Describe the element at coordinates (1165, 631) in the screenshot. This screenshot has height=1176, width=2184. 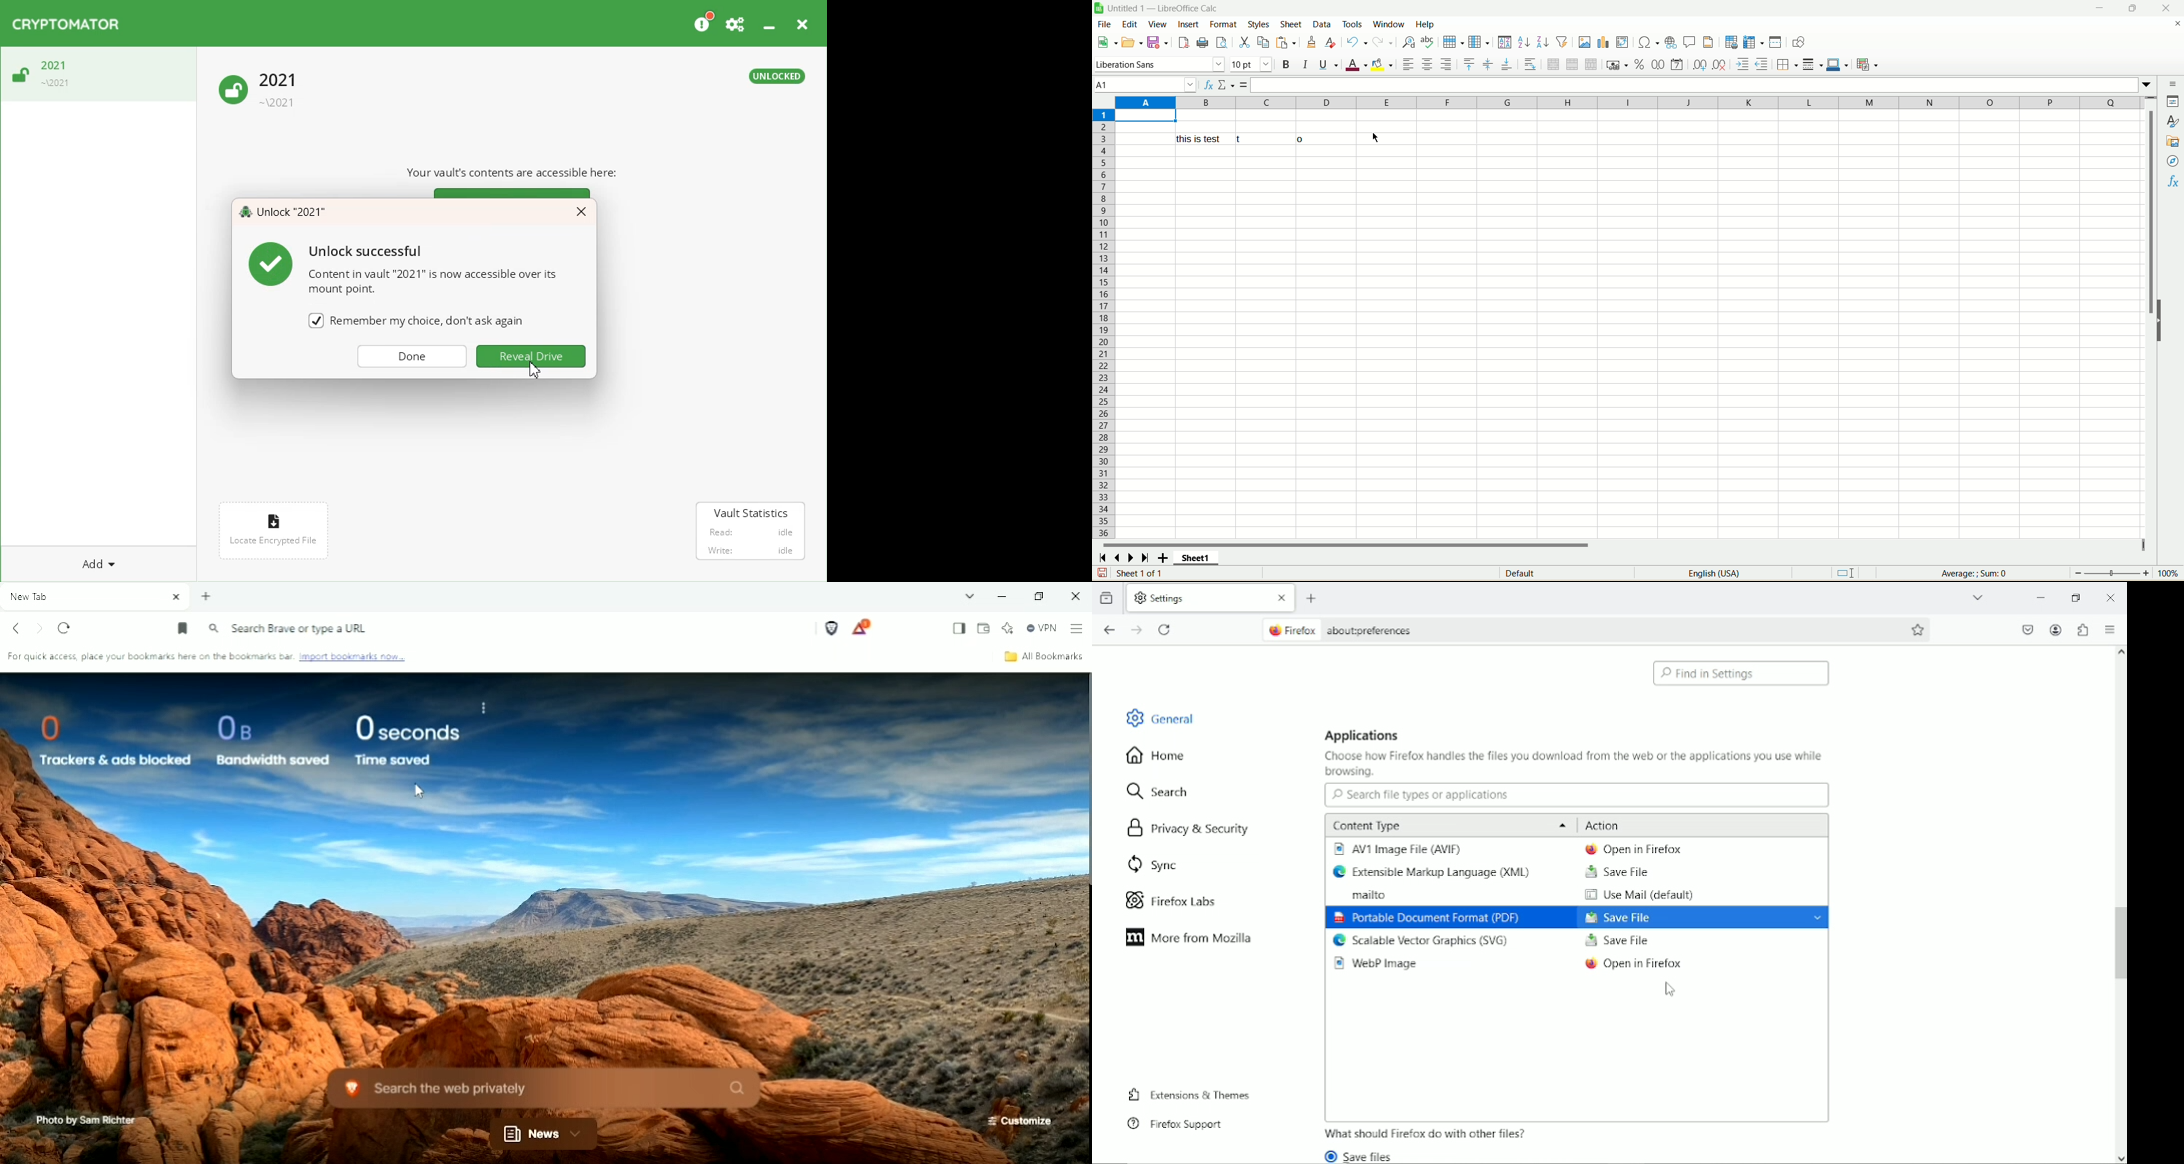
I see `Reload current tab` at that location.